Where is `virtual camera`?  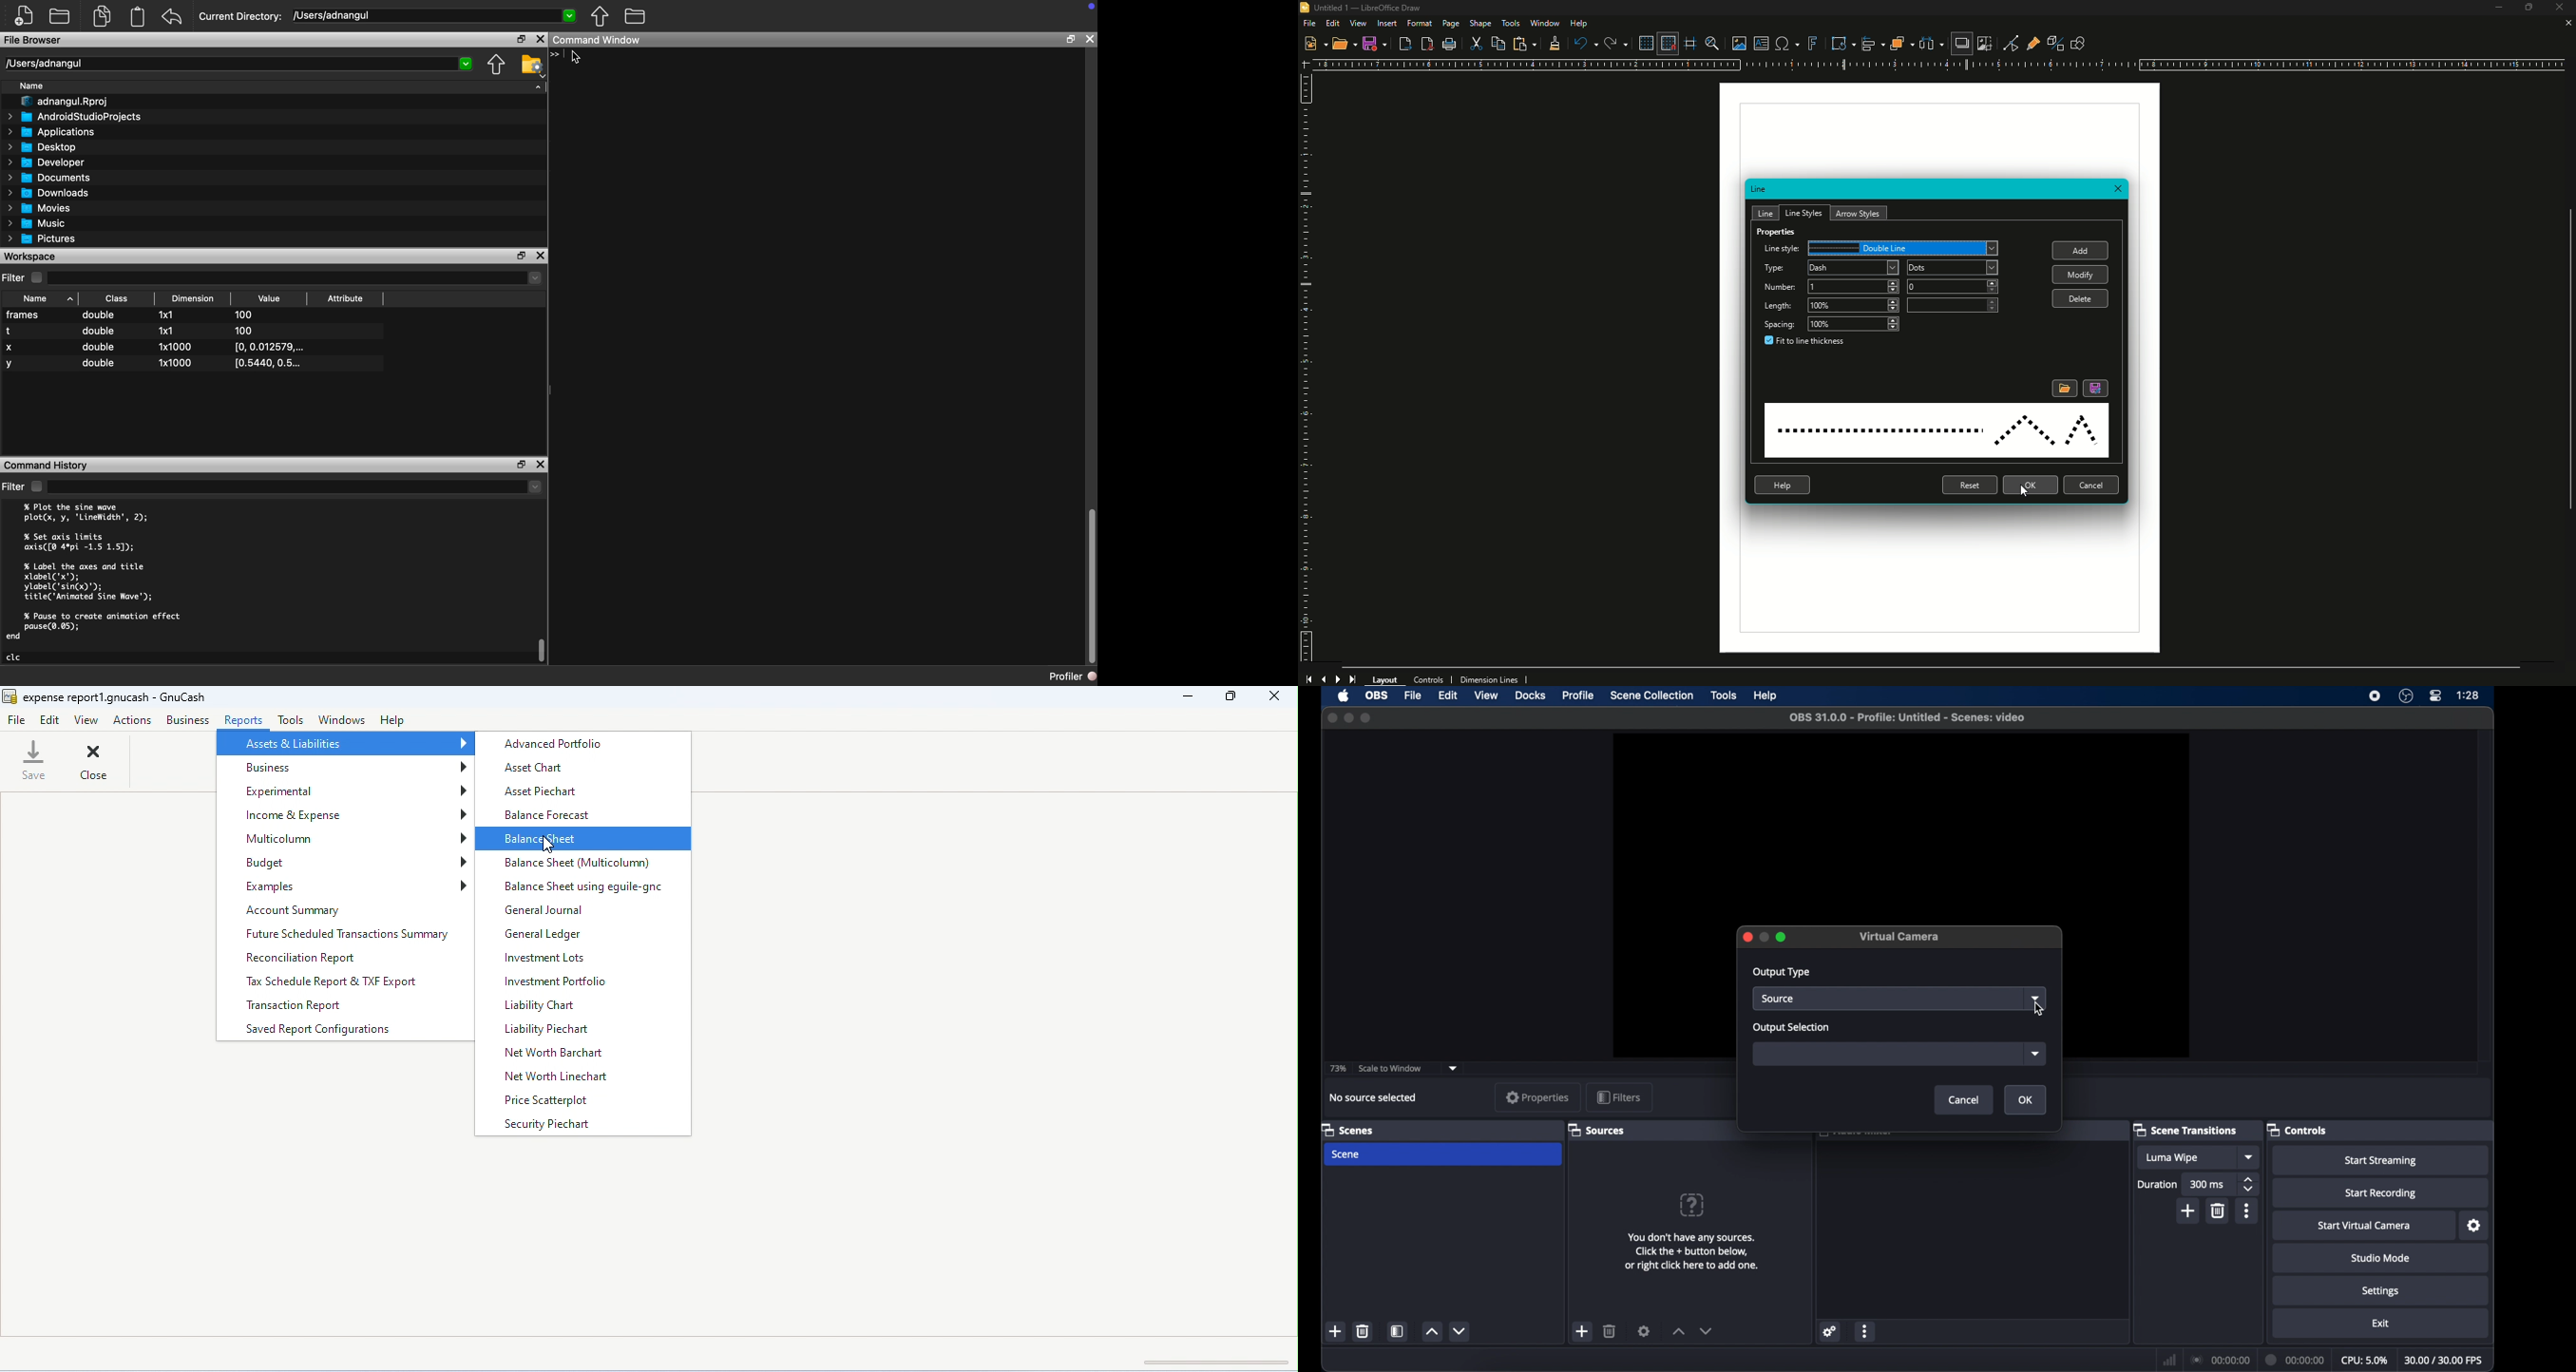
virtual camera is located at coordinates (1900, 937).